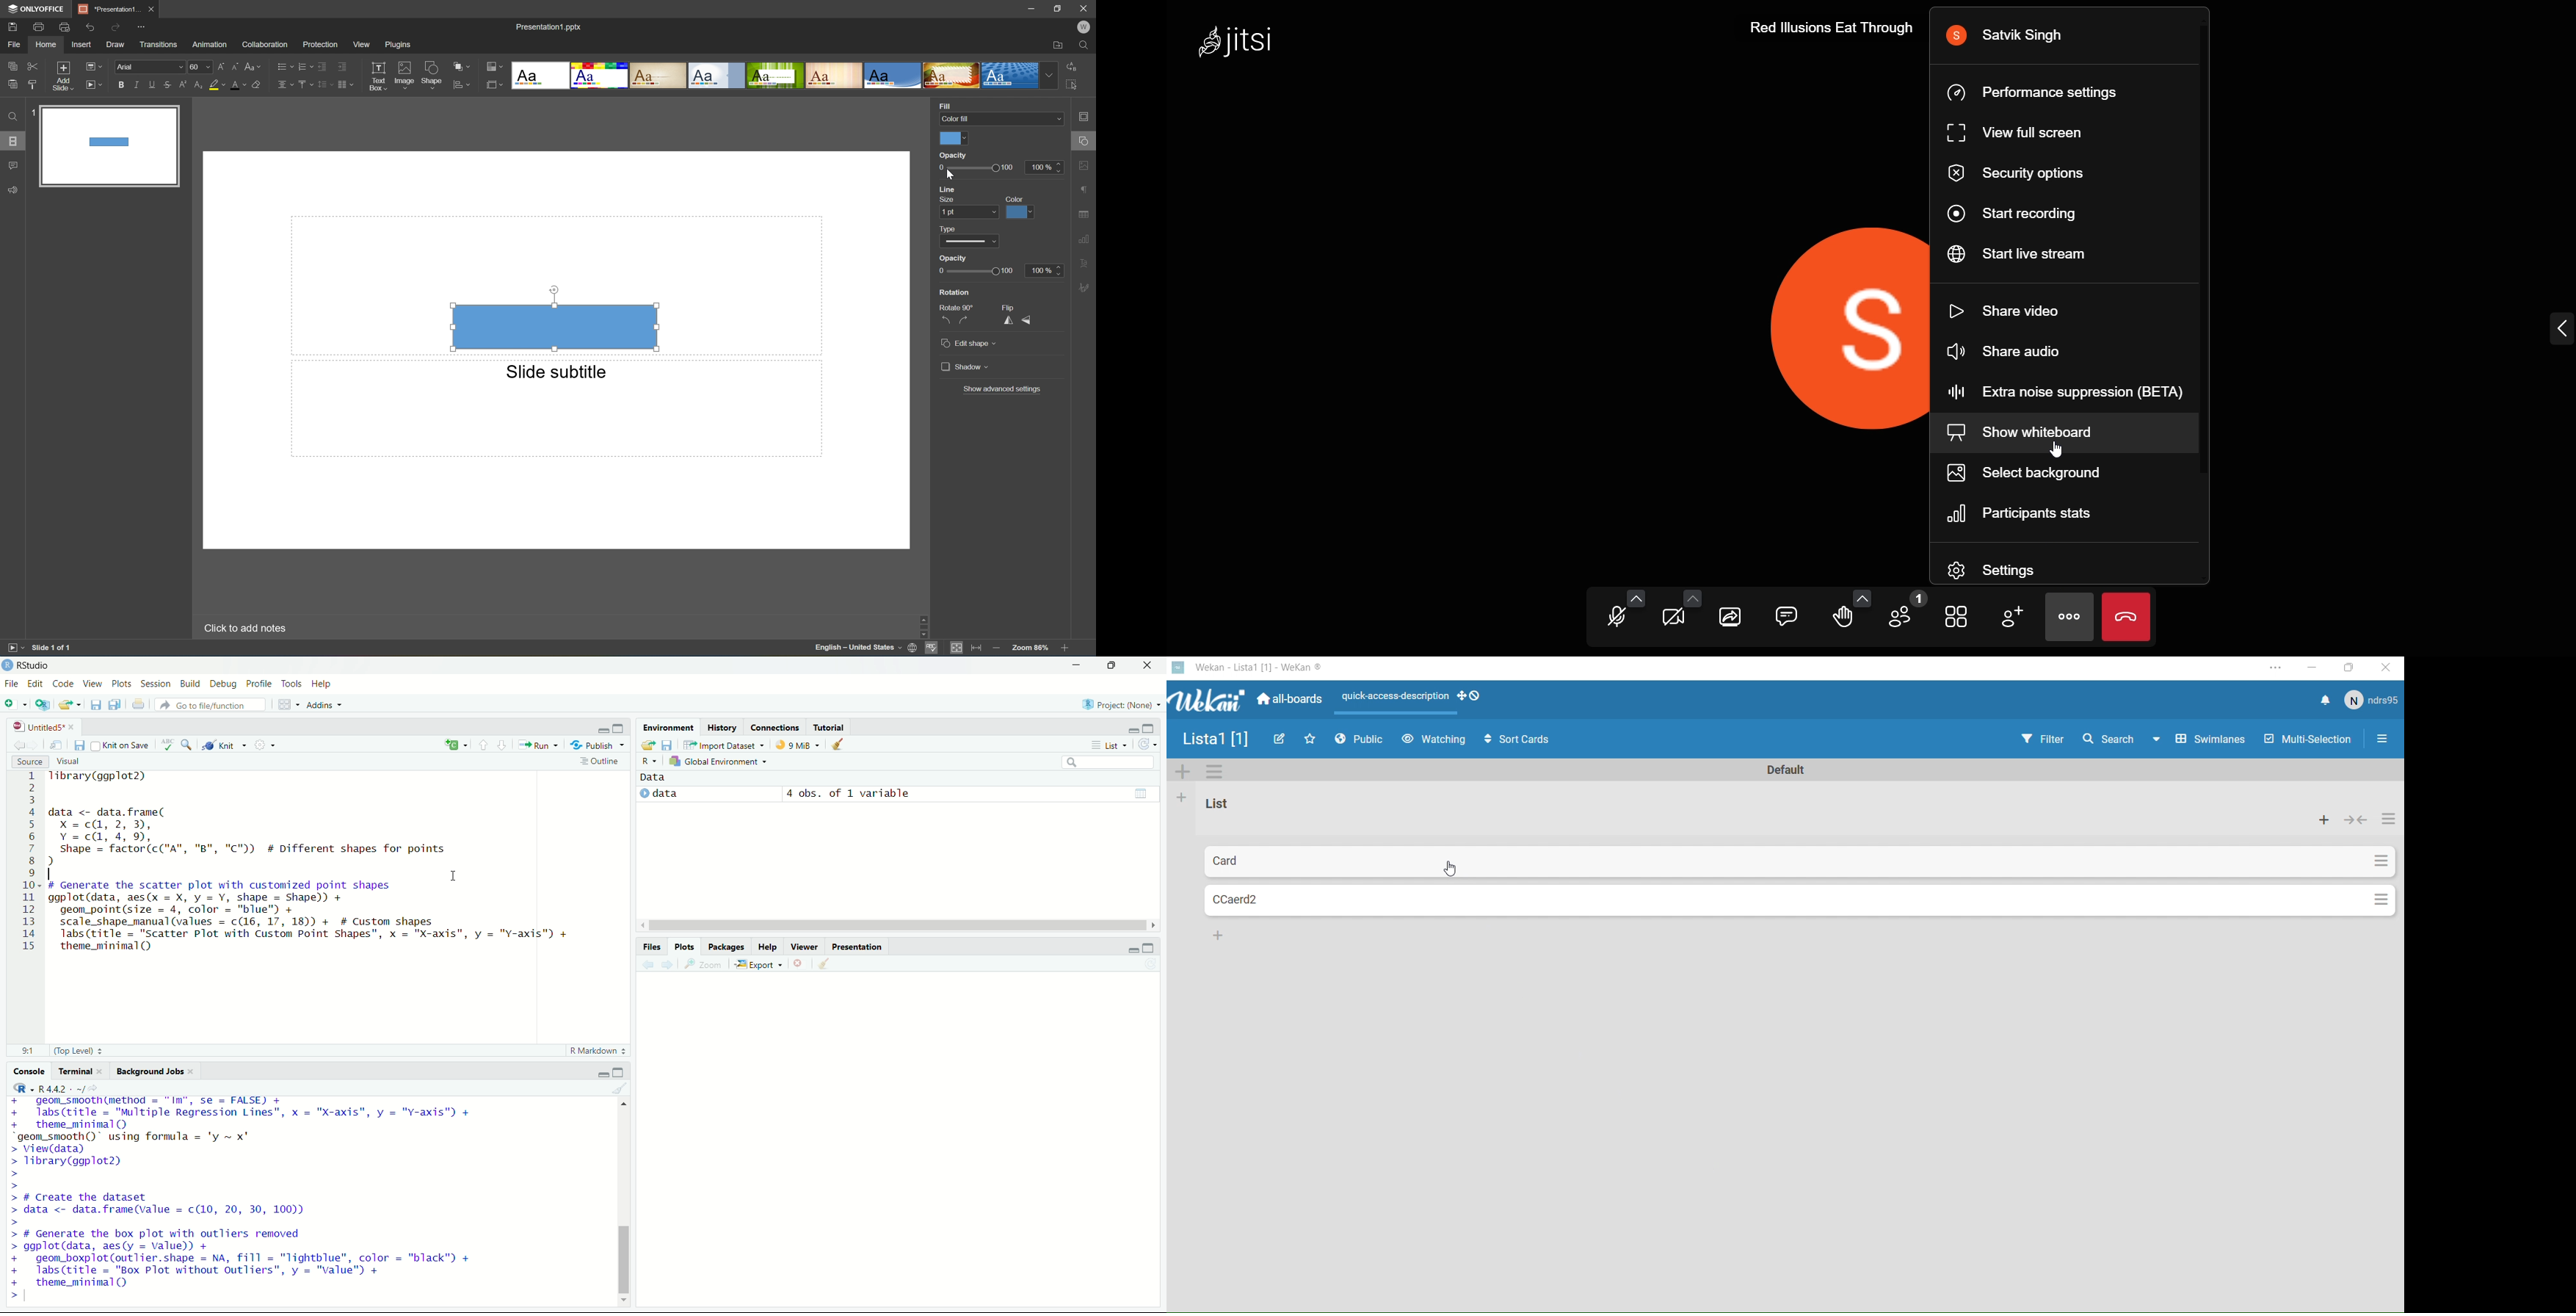  What do you see at coordinates (11, 116) in the screenshot?
I see `Find` at bounding box center [11, 116].